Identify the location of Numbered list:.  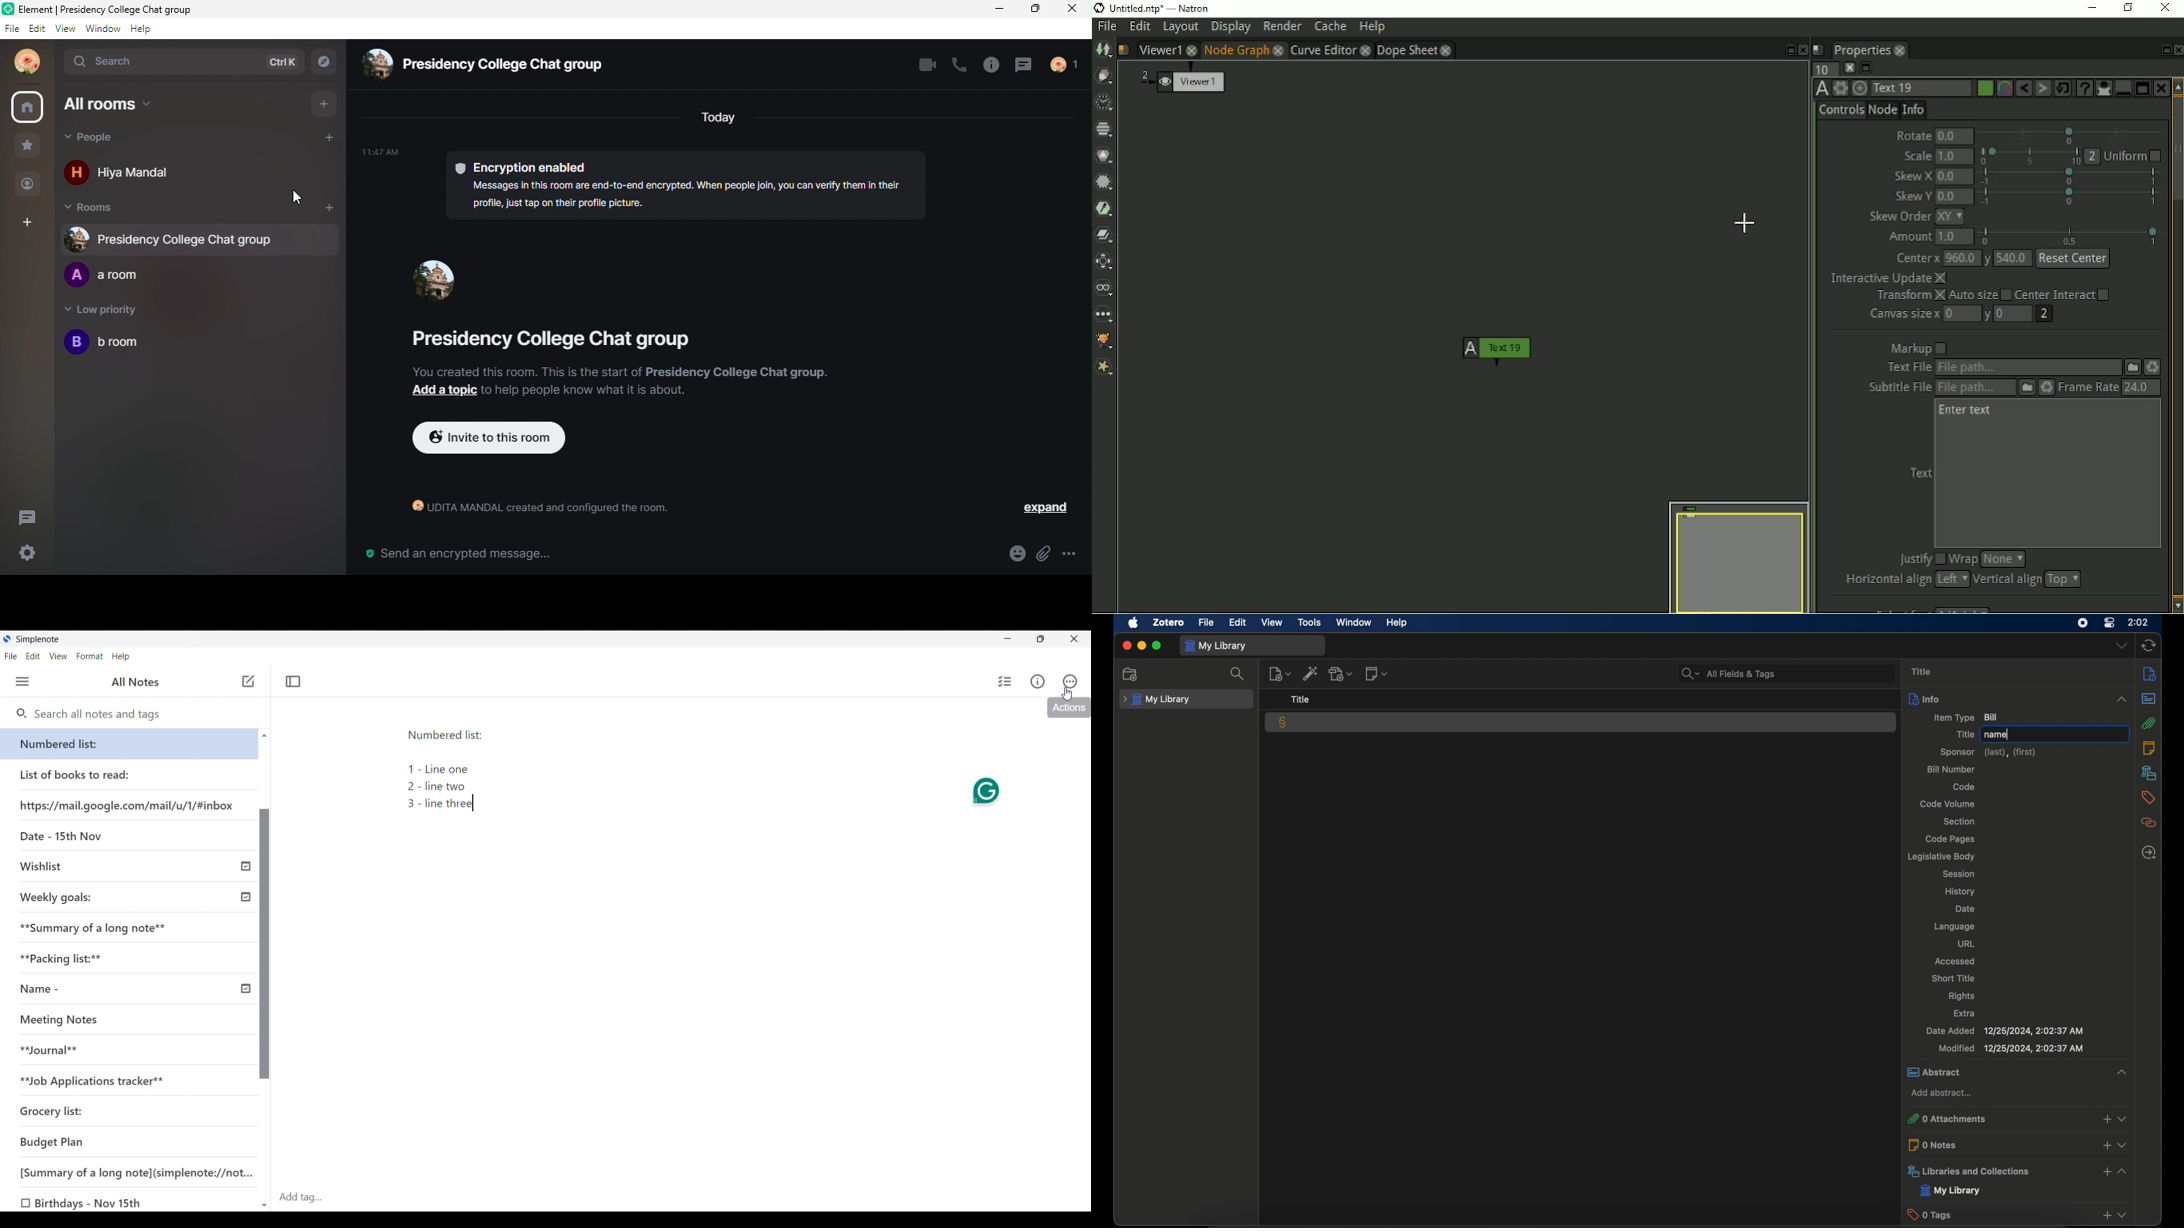
(452, 738).